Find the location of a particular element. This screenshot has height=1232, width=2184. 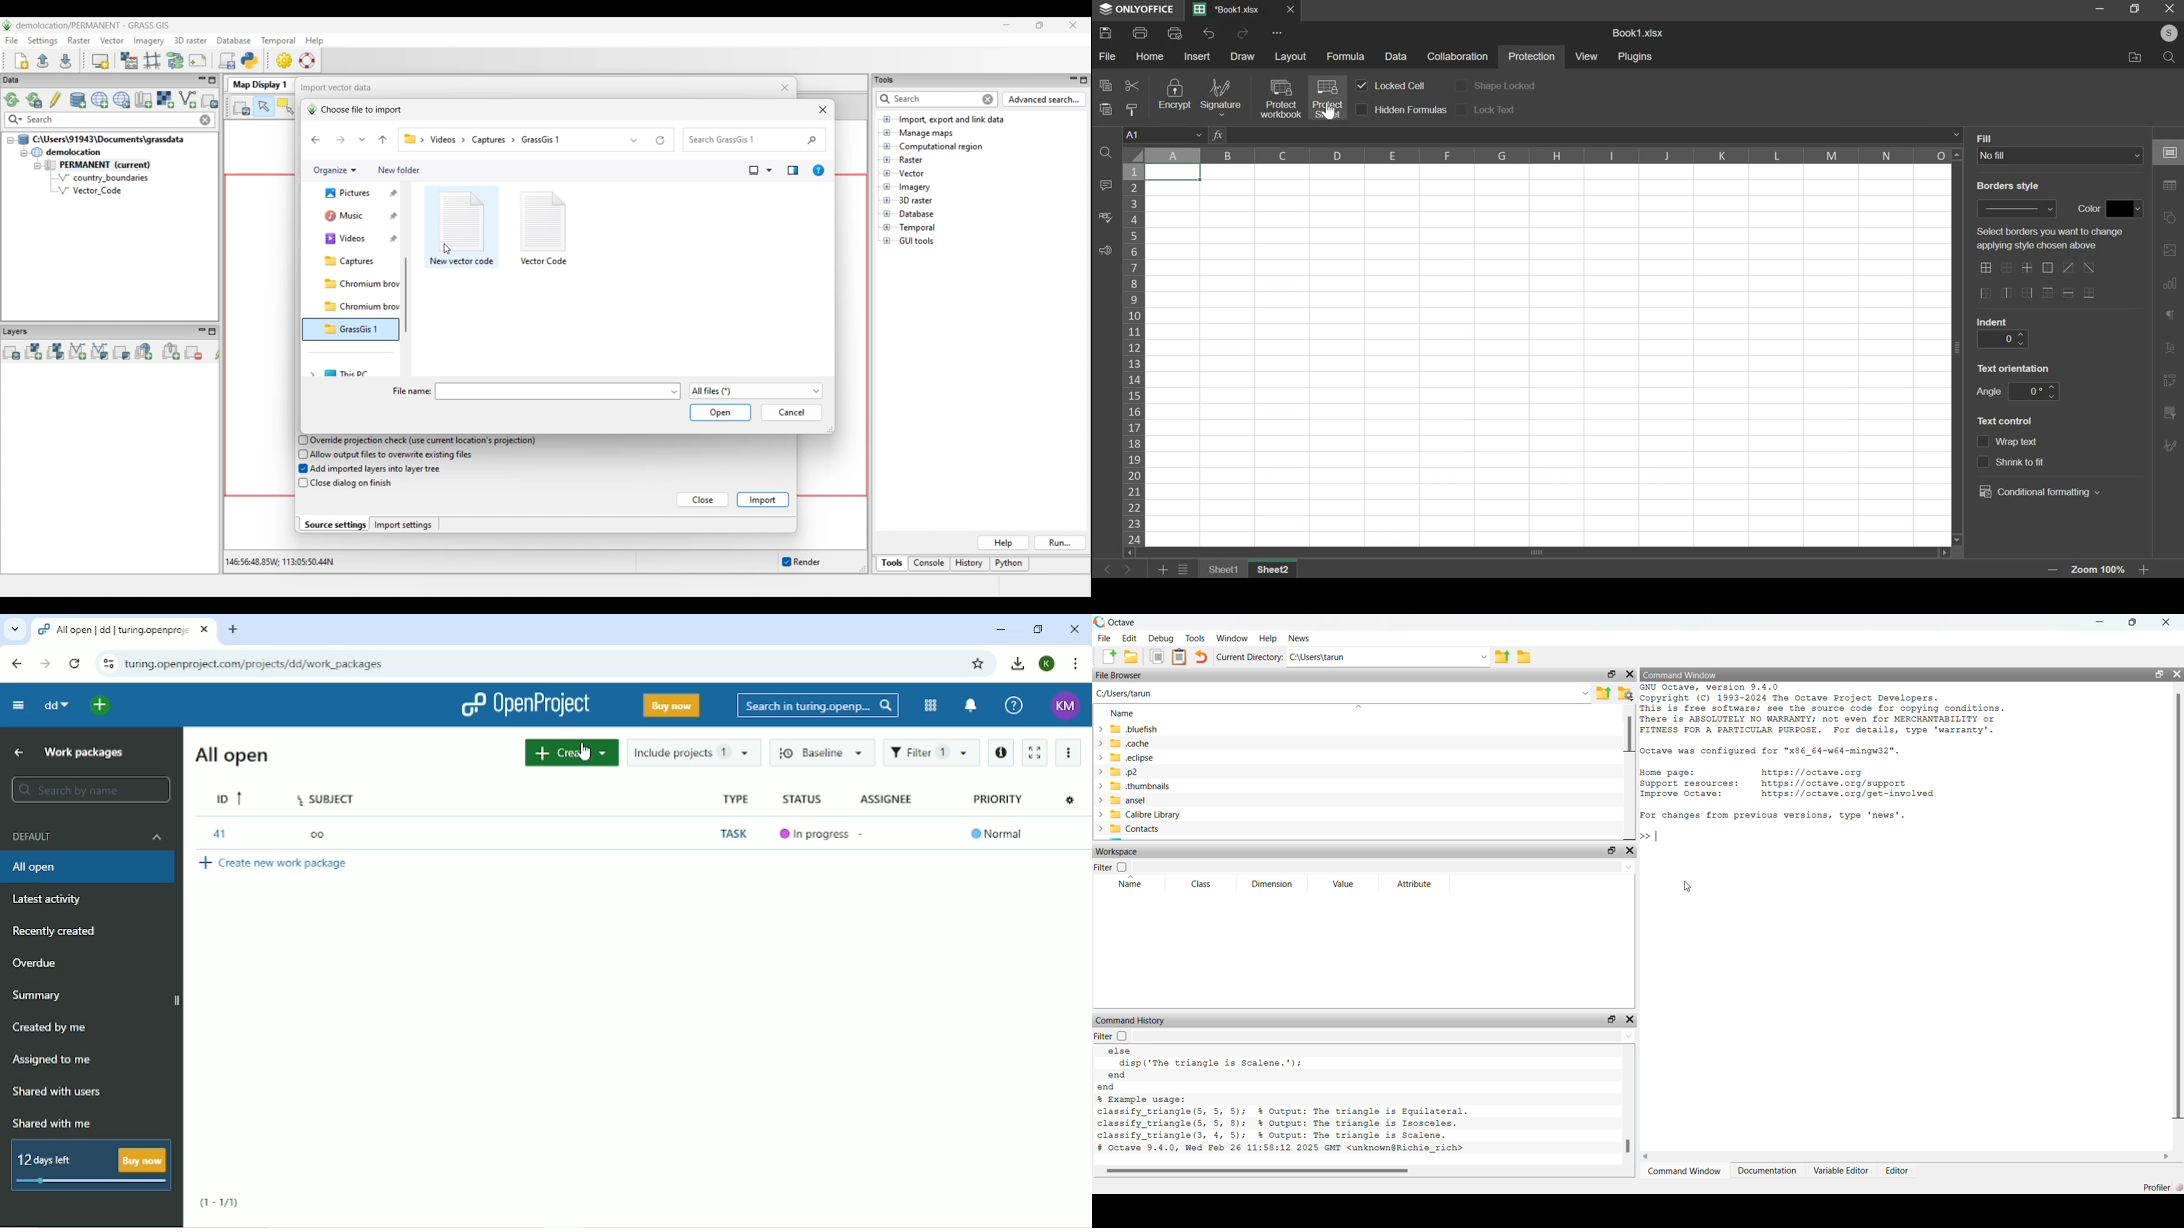

Book1.xlsx is located at coordinates (1640, 34).